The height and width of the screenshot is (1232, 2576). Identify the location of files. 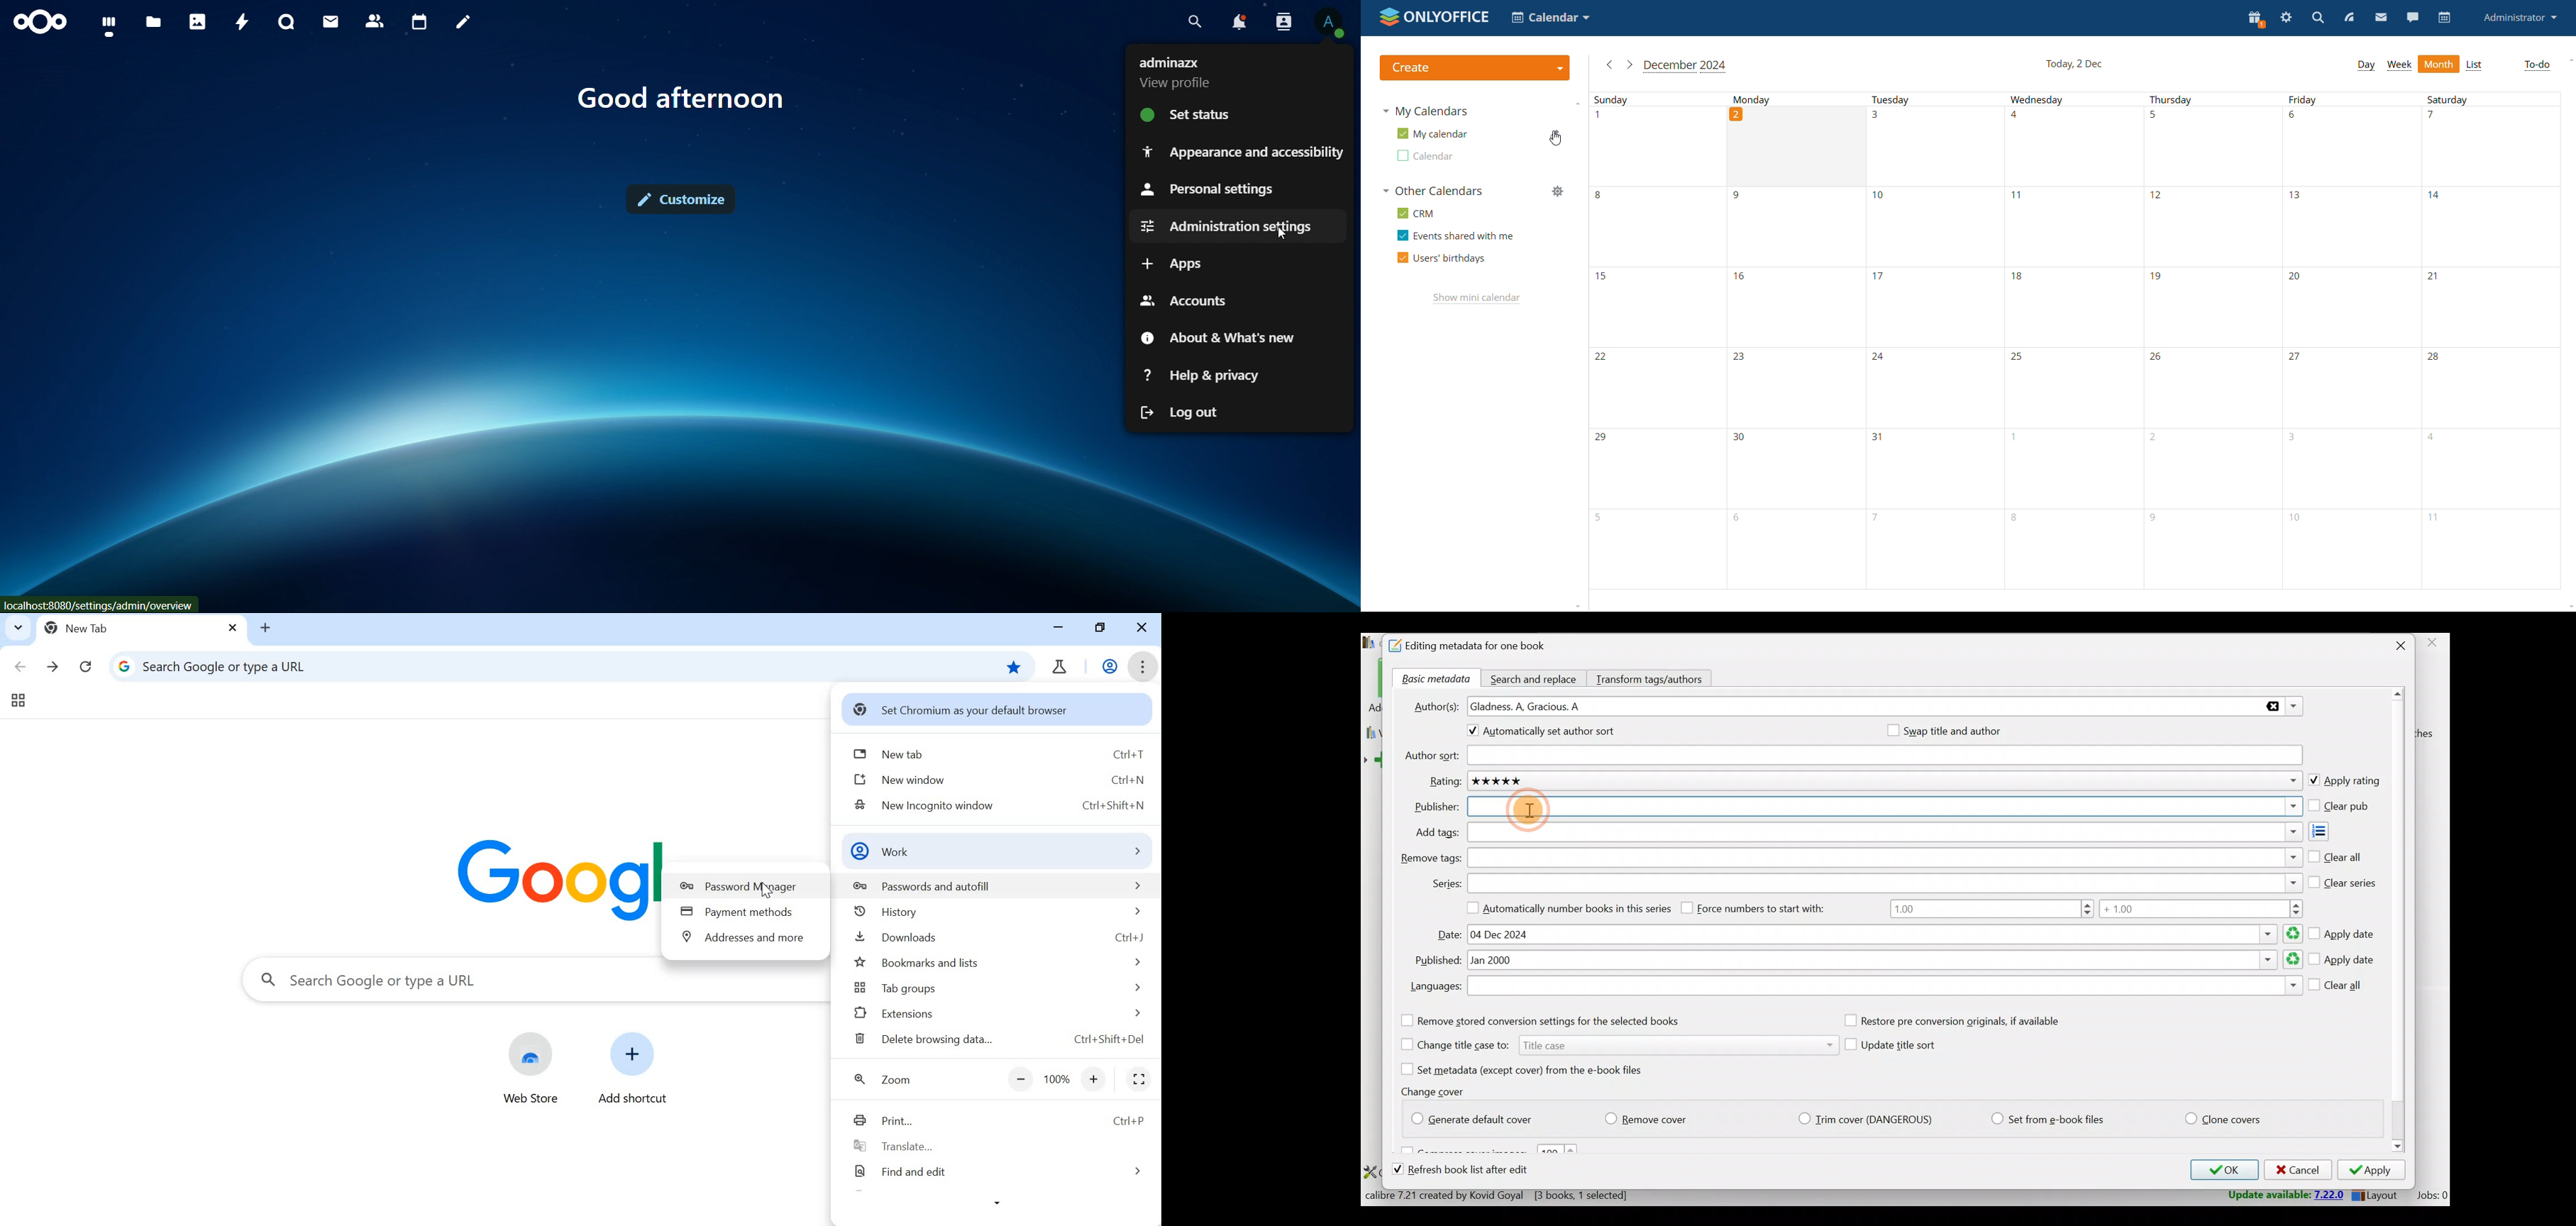
(152, 22).